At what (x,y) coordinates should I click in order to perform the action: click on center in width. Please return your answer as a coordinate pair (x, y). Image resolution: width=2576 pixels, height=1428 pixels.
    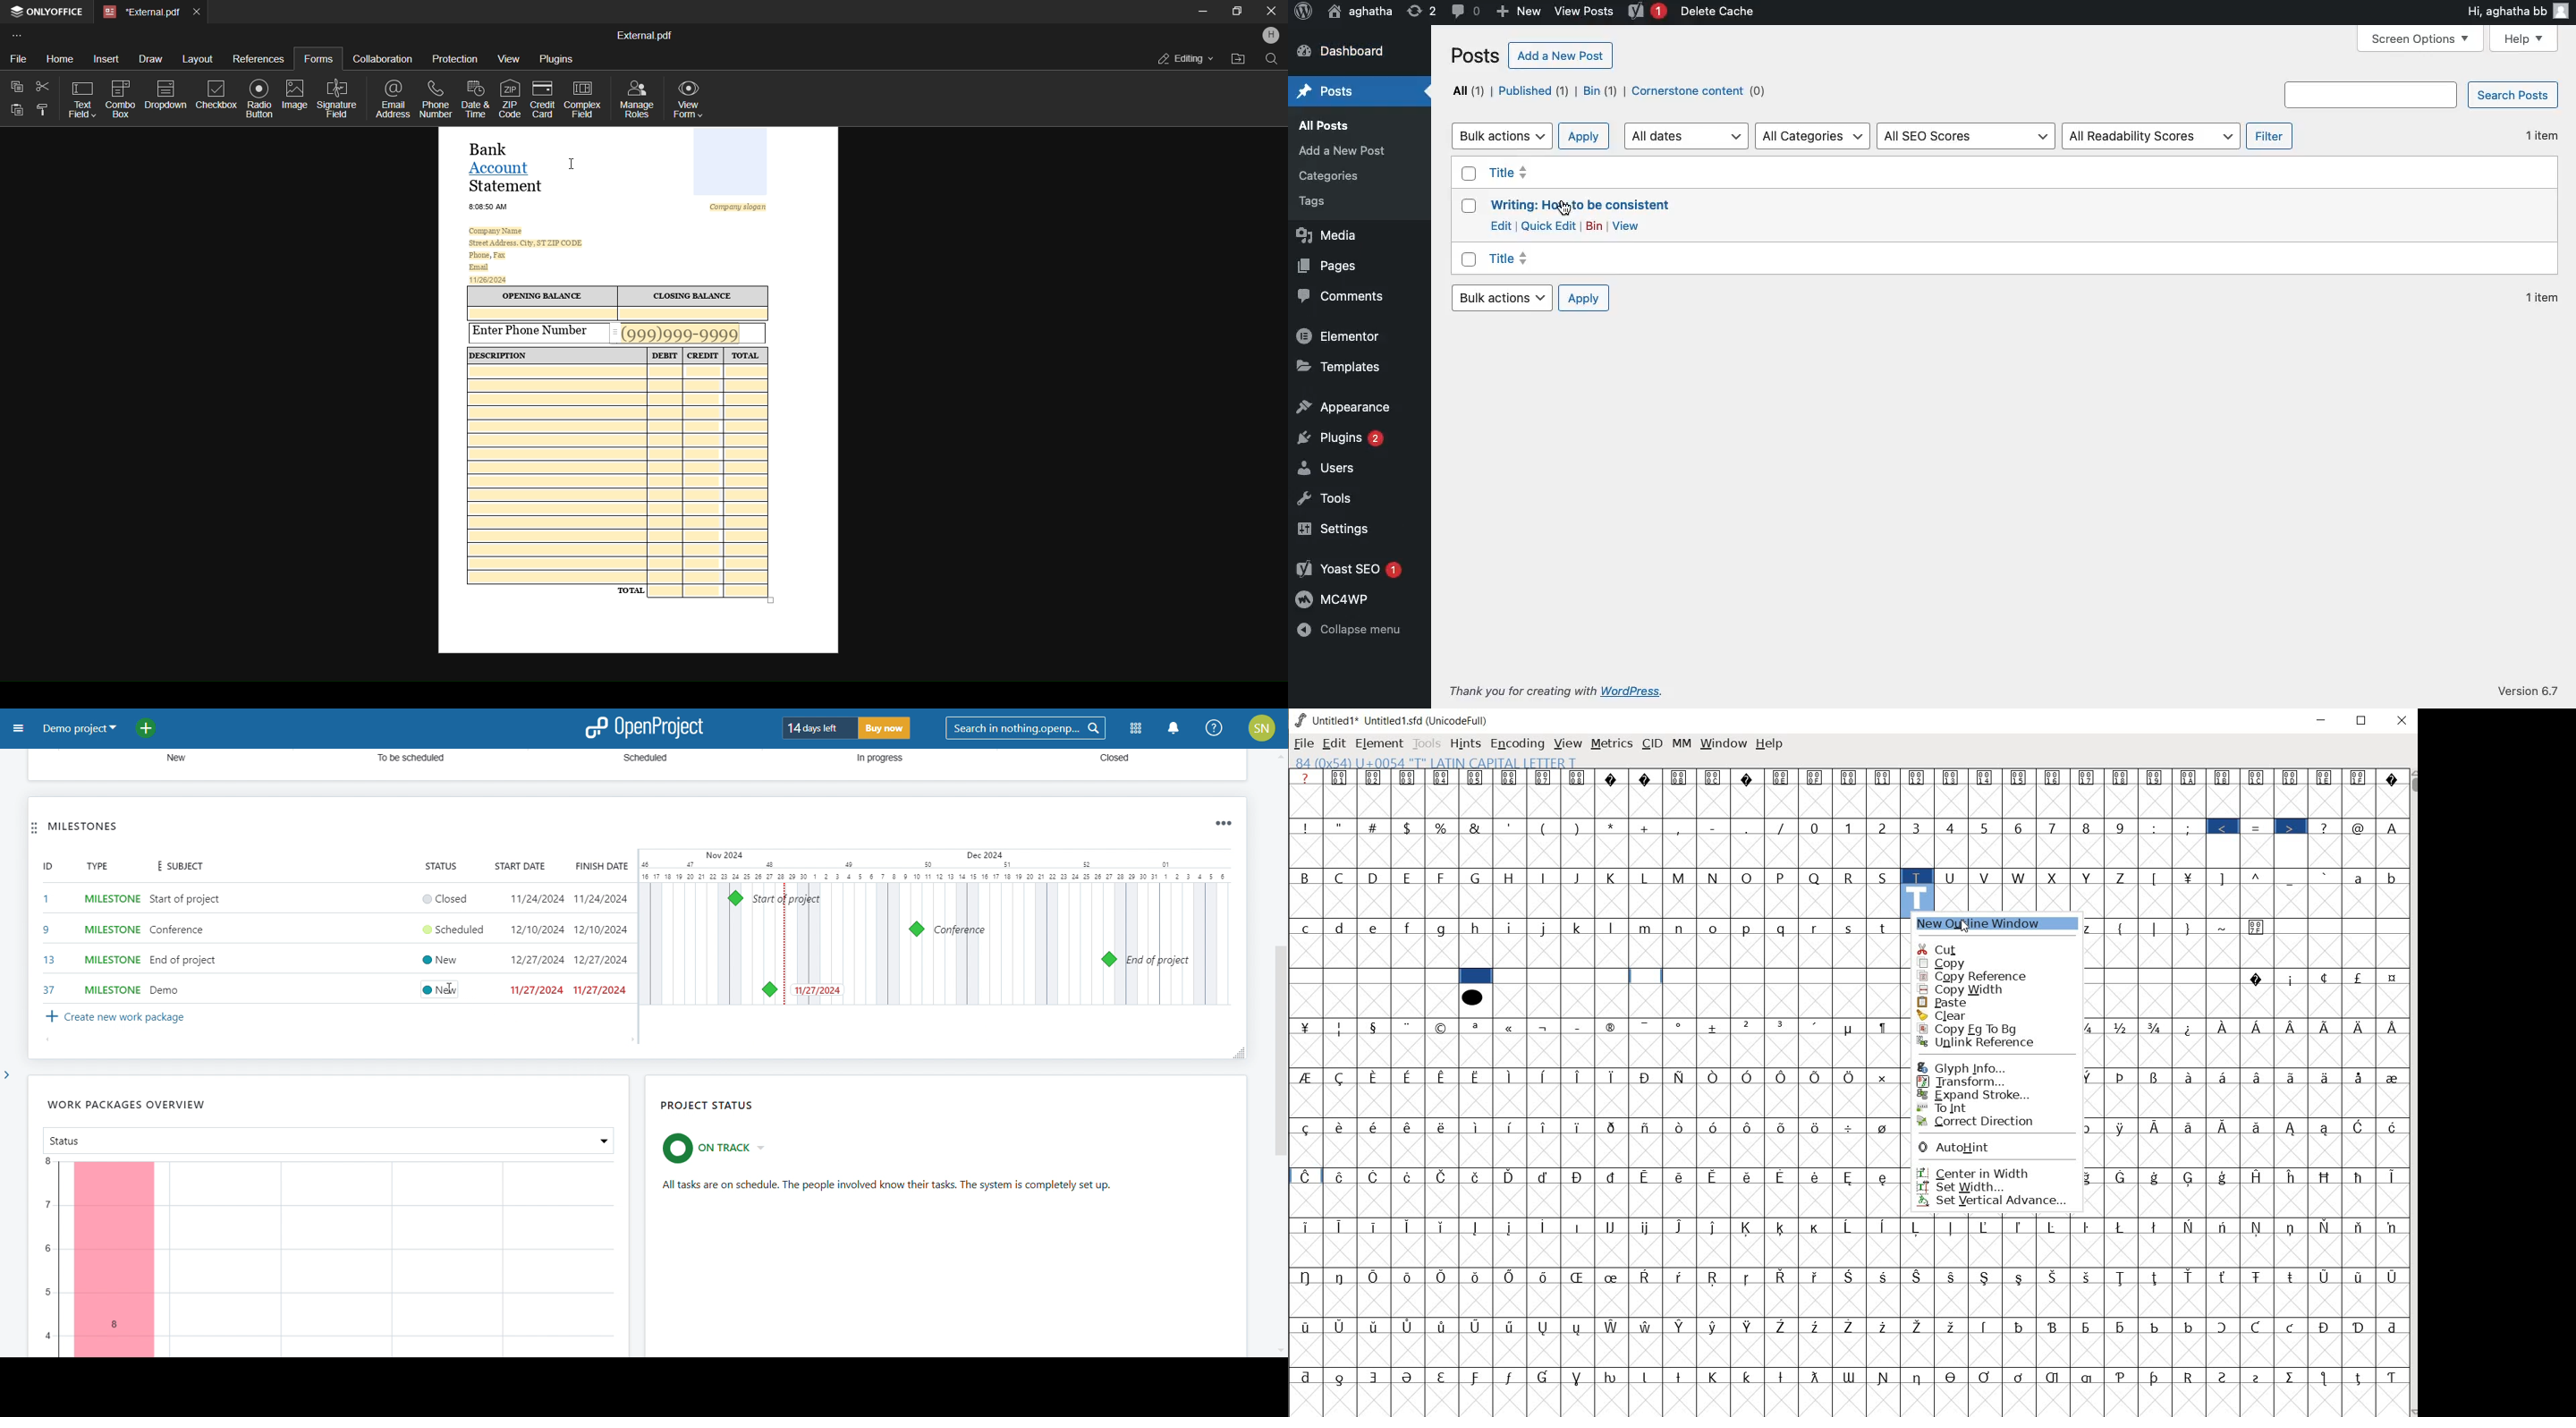
    Looking at the image, I should click on (1974, 1171).